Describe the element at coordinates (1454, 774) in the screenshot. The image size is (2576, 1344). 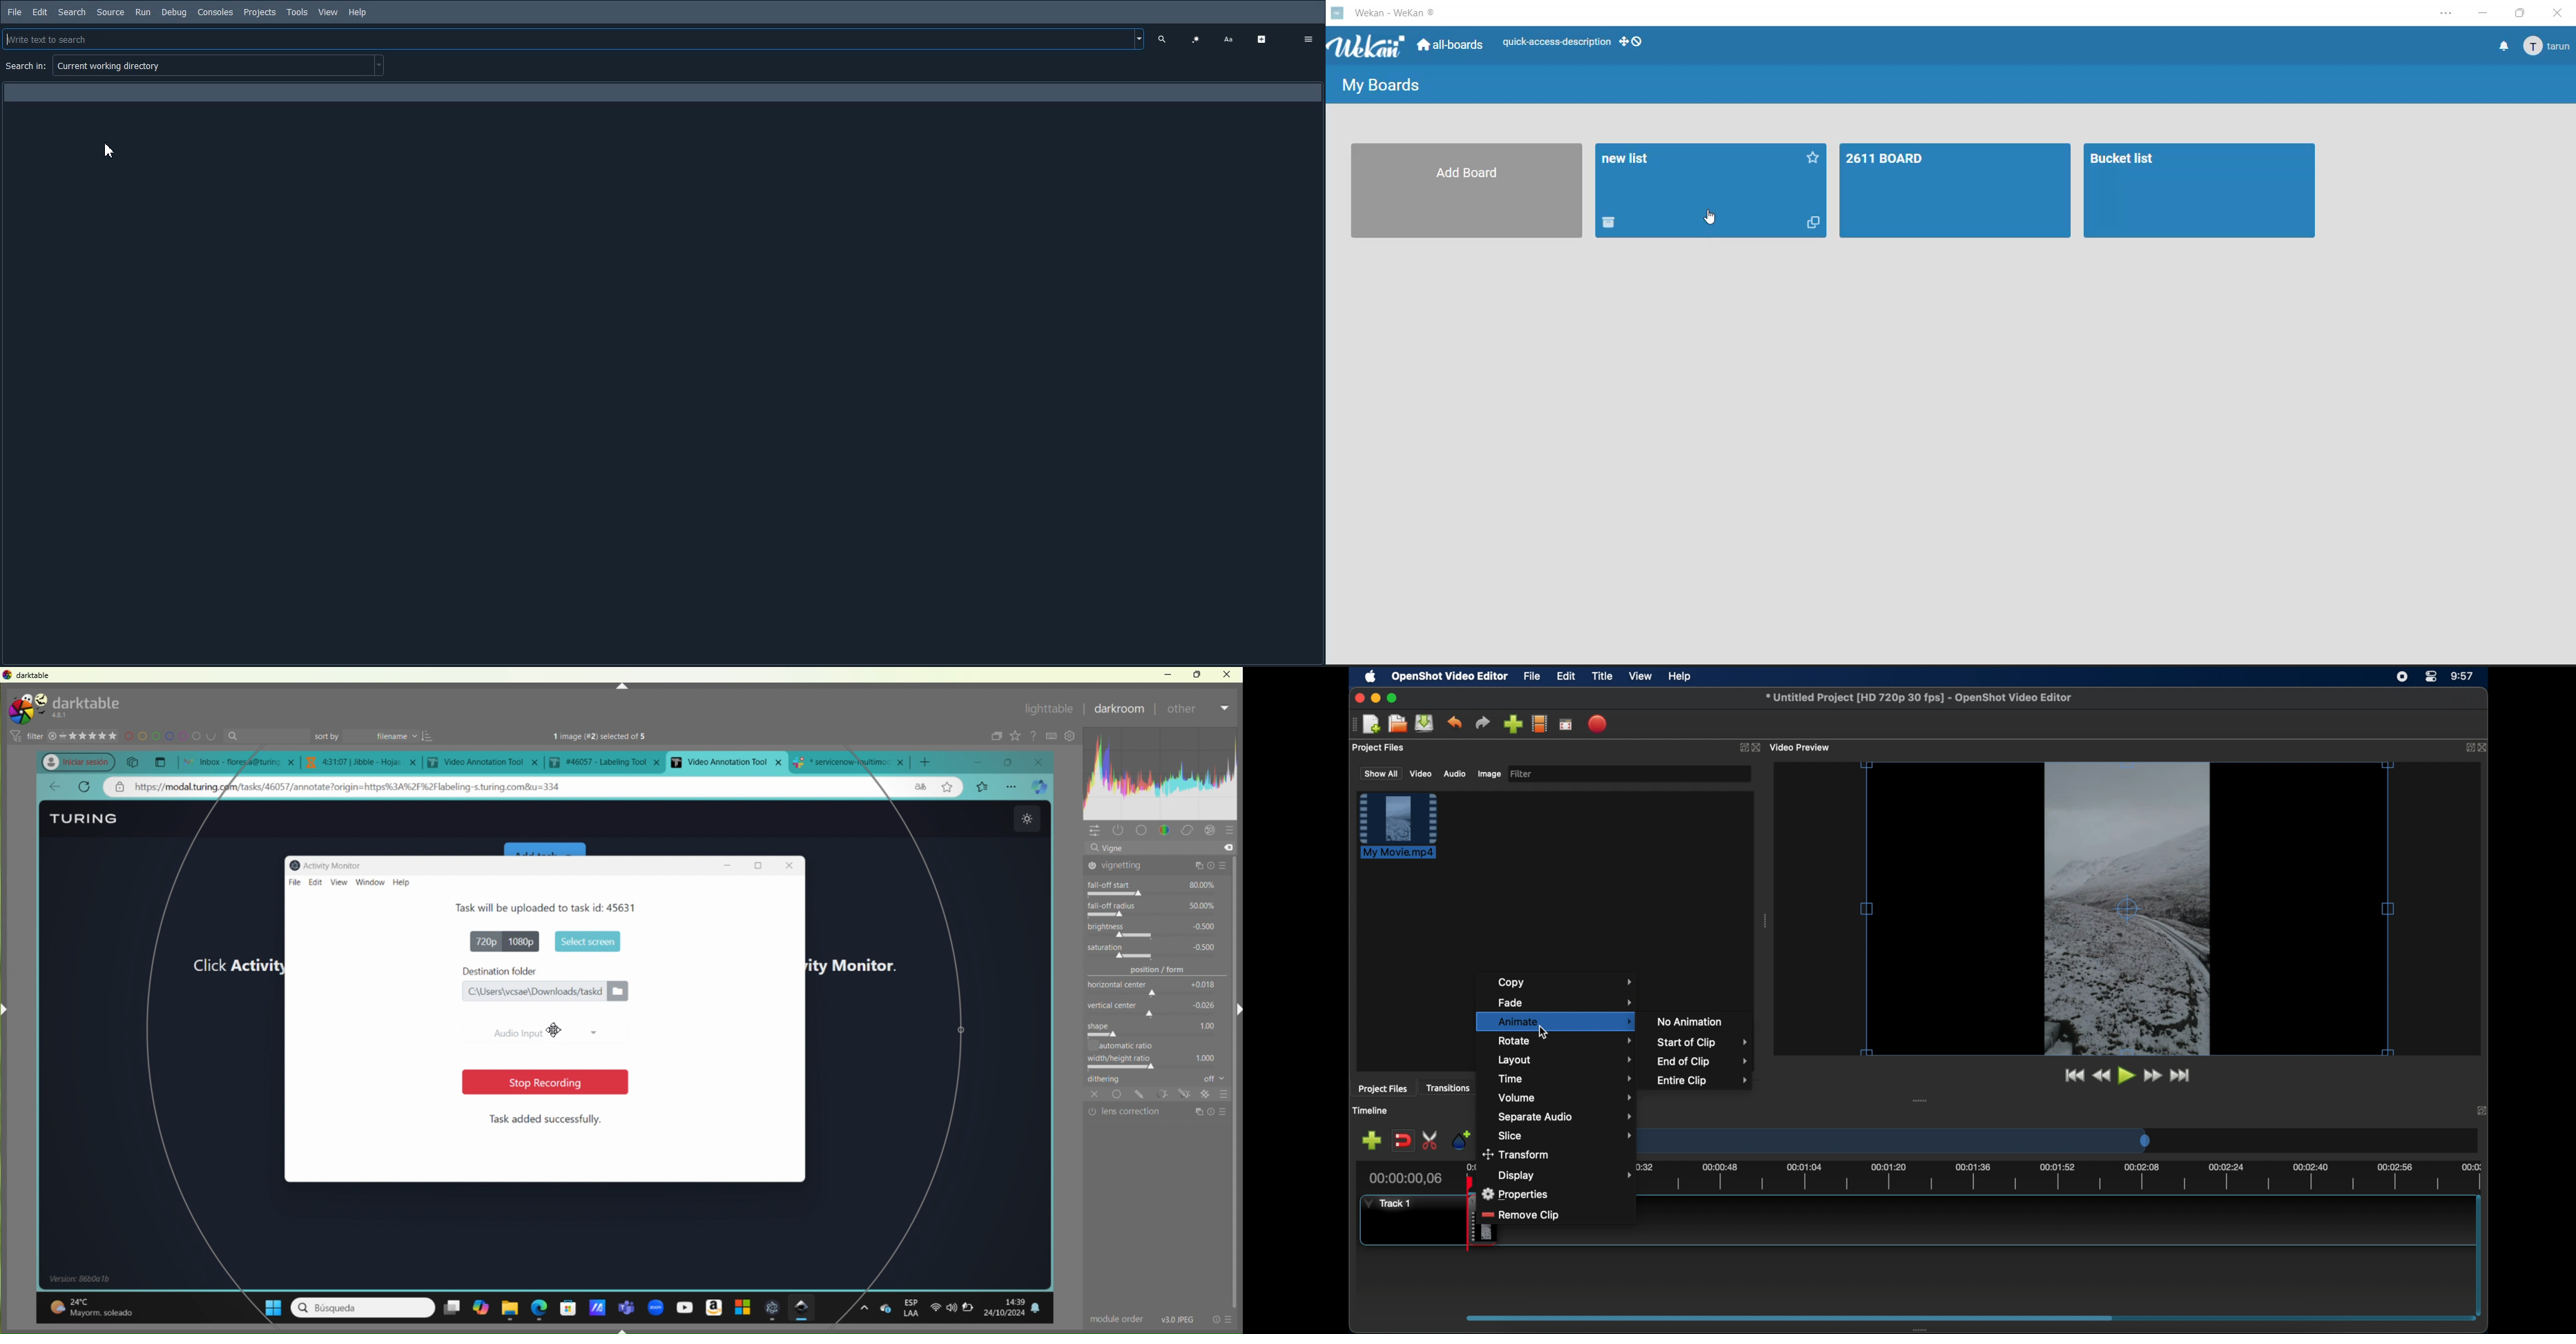
I see `audio` at that location.